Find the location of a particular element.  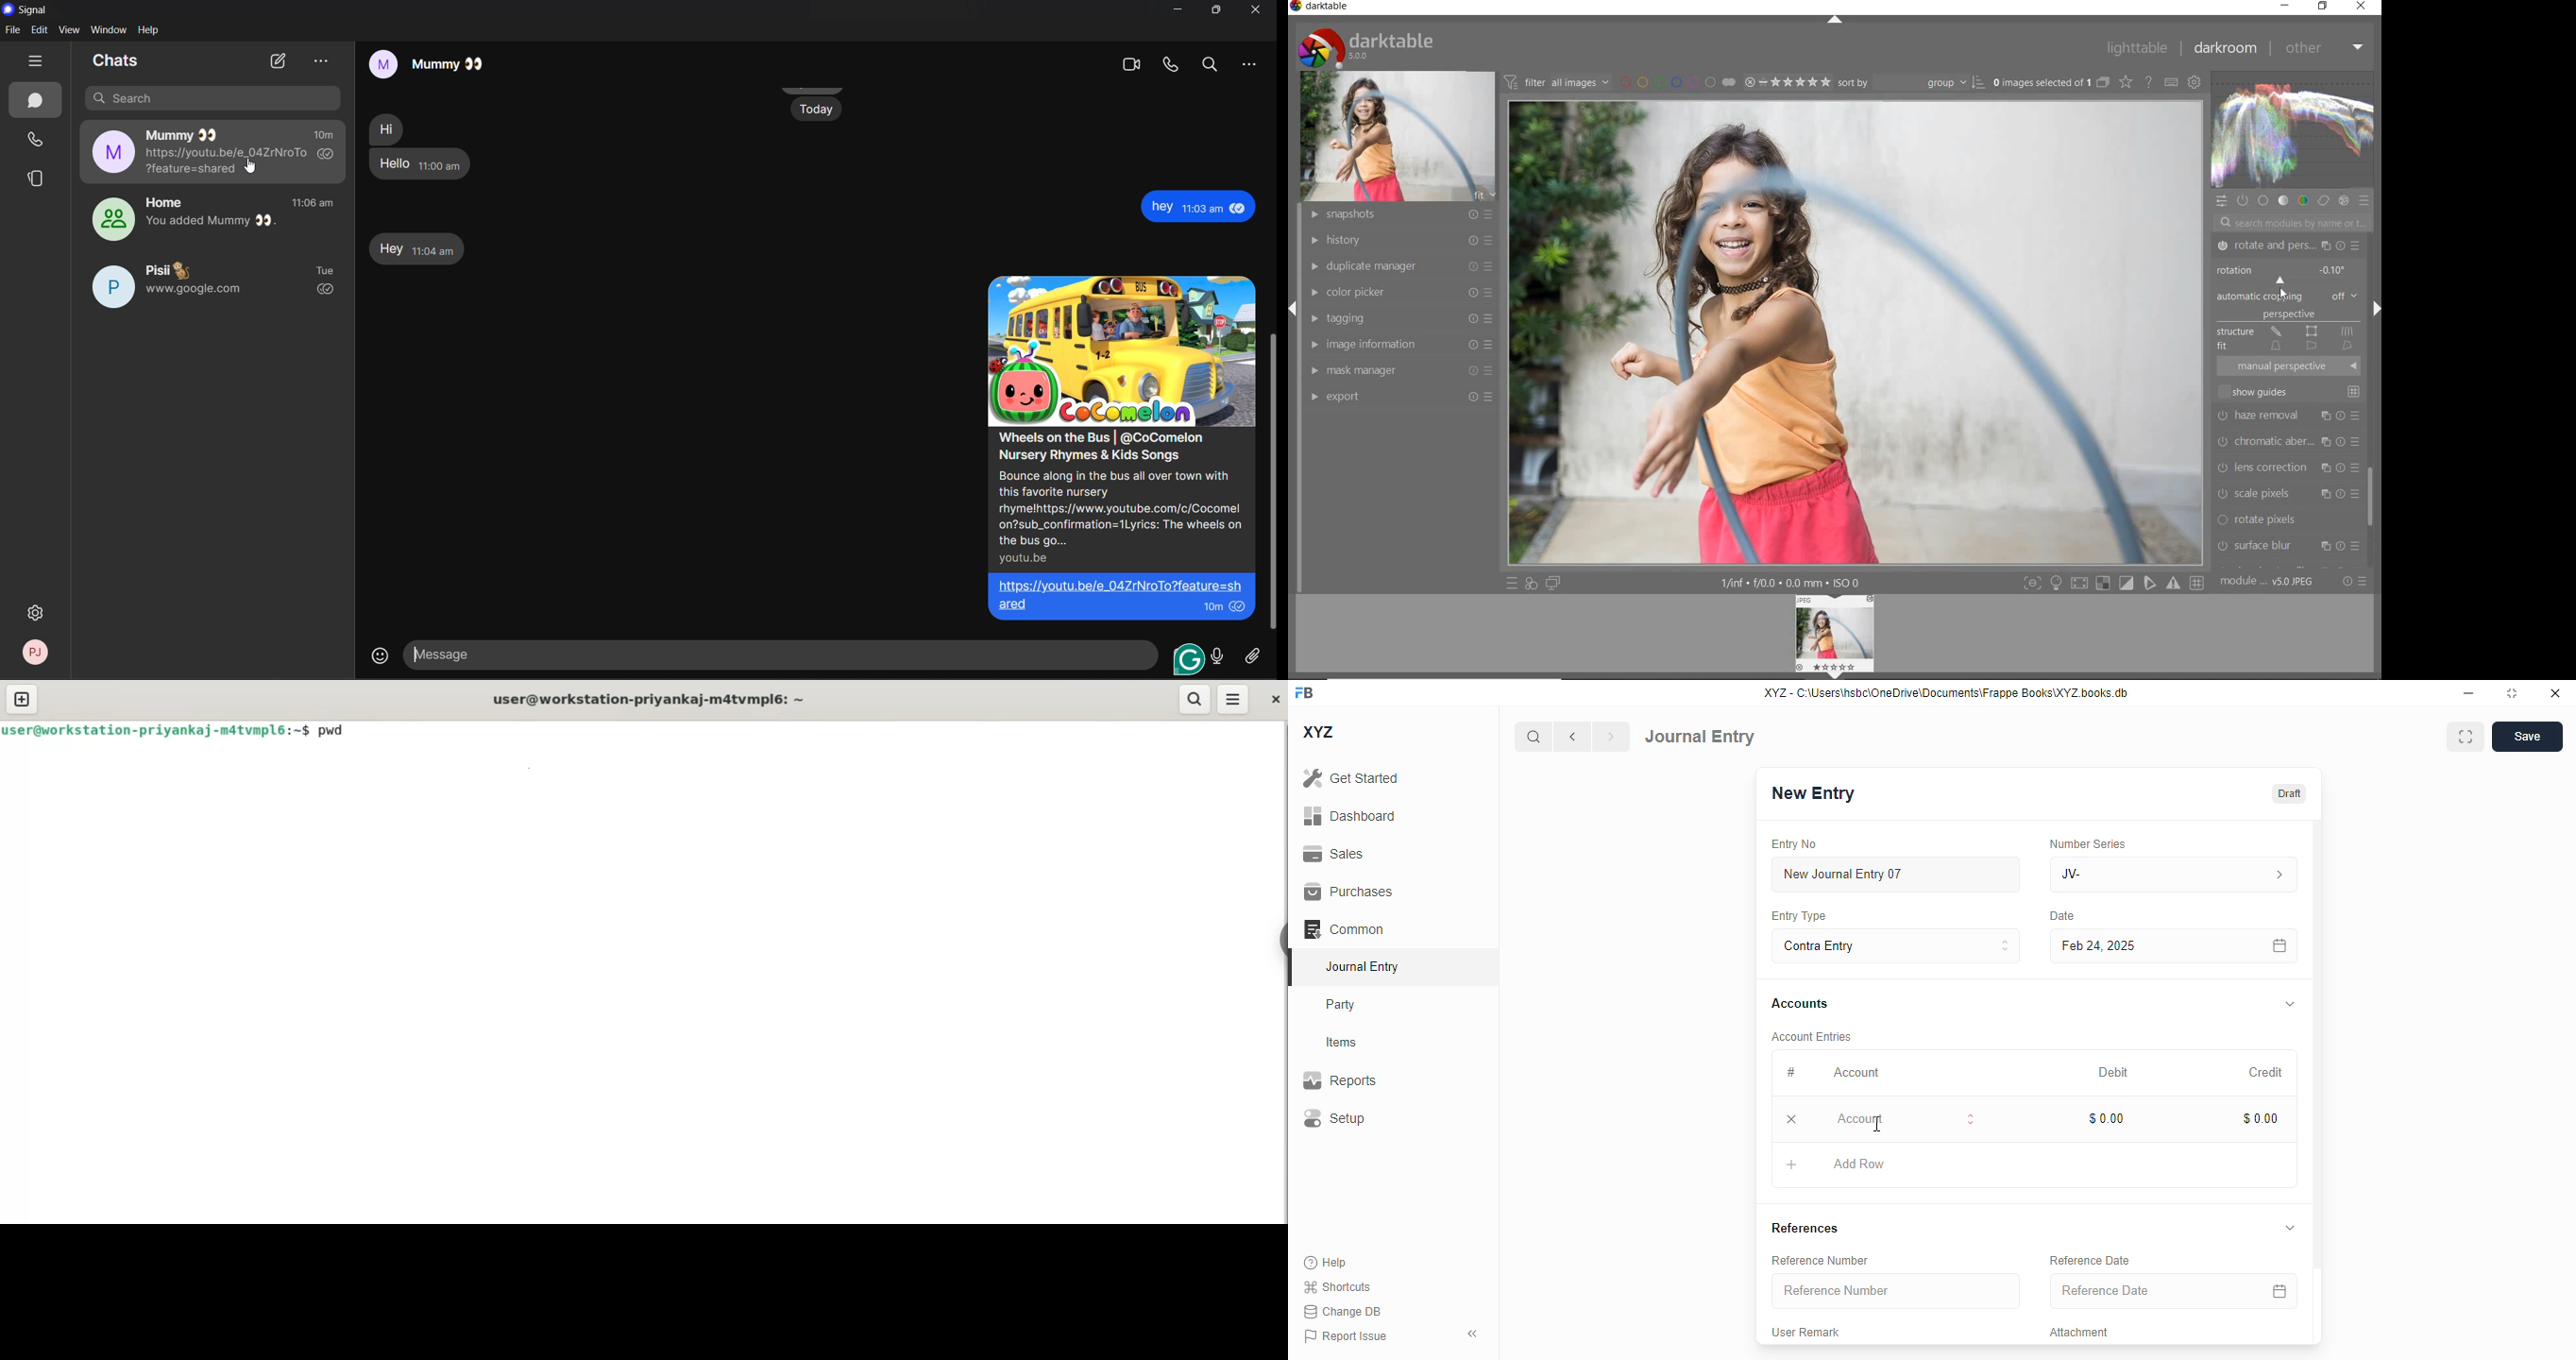

calendar icon is located at coordinates (2280, 945).